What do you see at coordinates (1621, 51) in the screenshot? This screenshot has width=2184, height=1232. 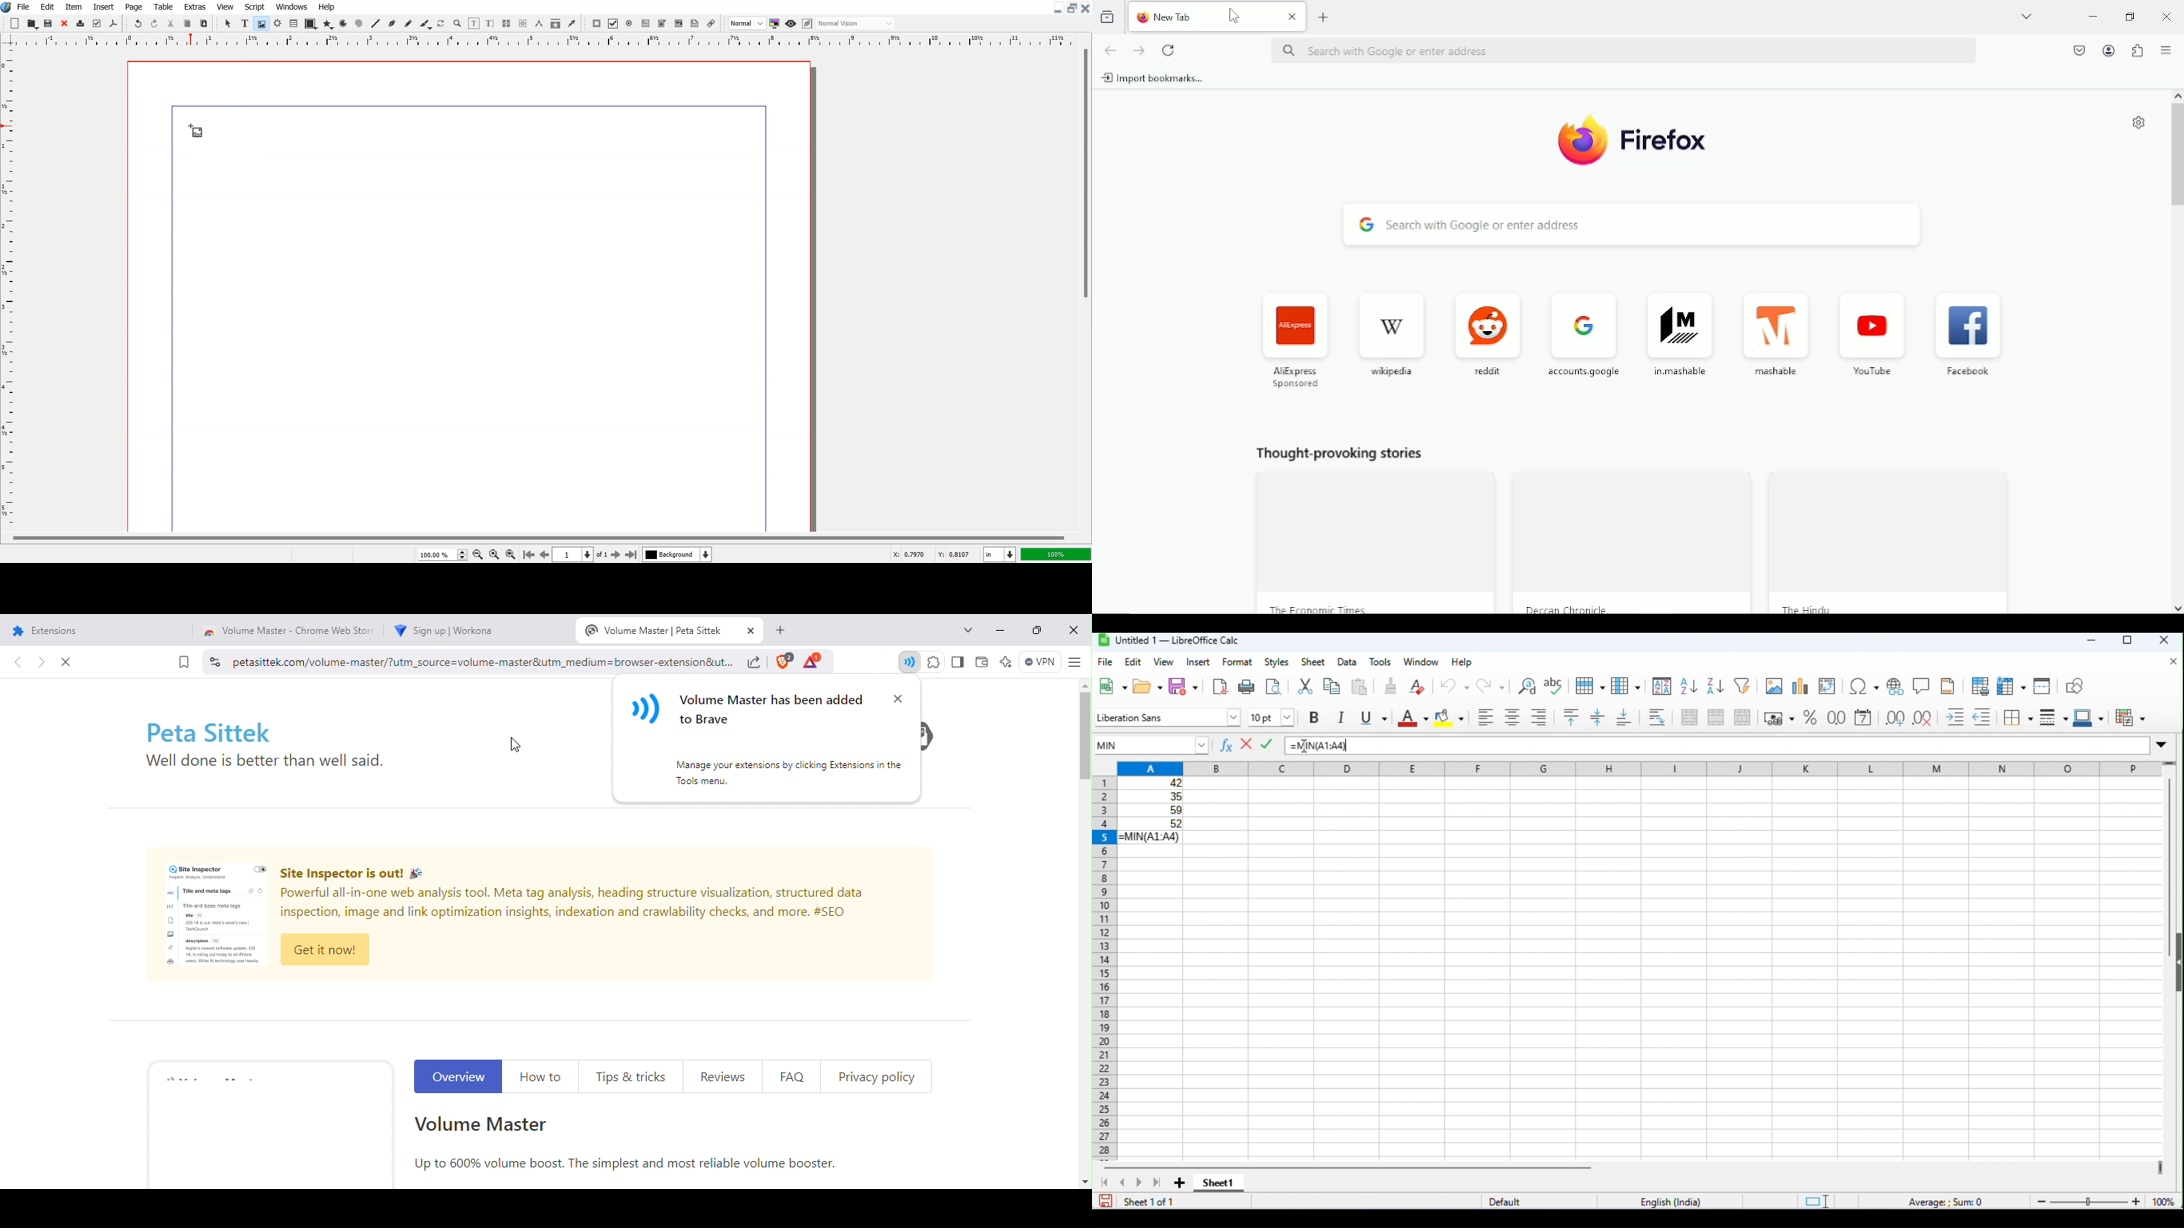 I see `Search bar` at bounding box center [1621, 51].